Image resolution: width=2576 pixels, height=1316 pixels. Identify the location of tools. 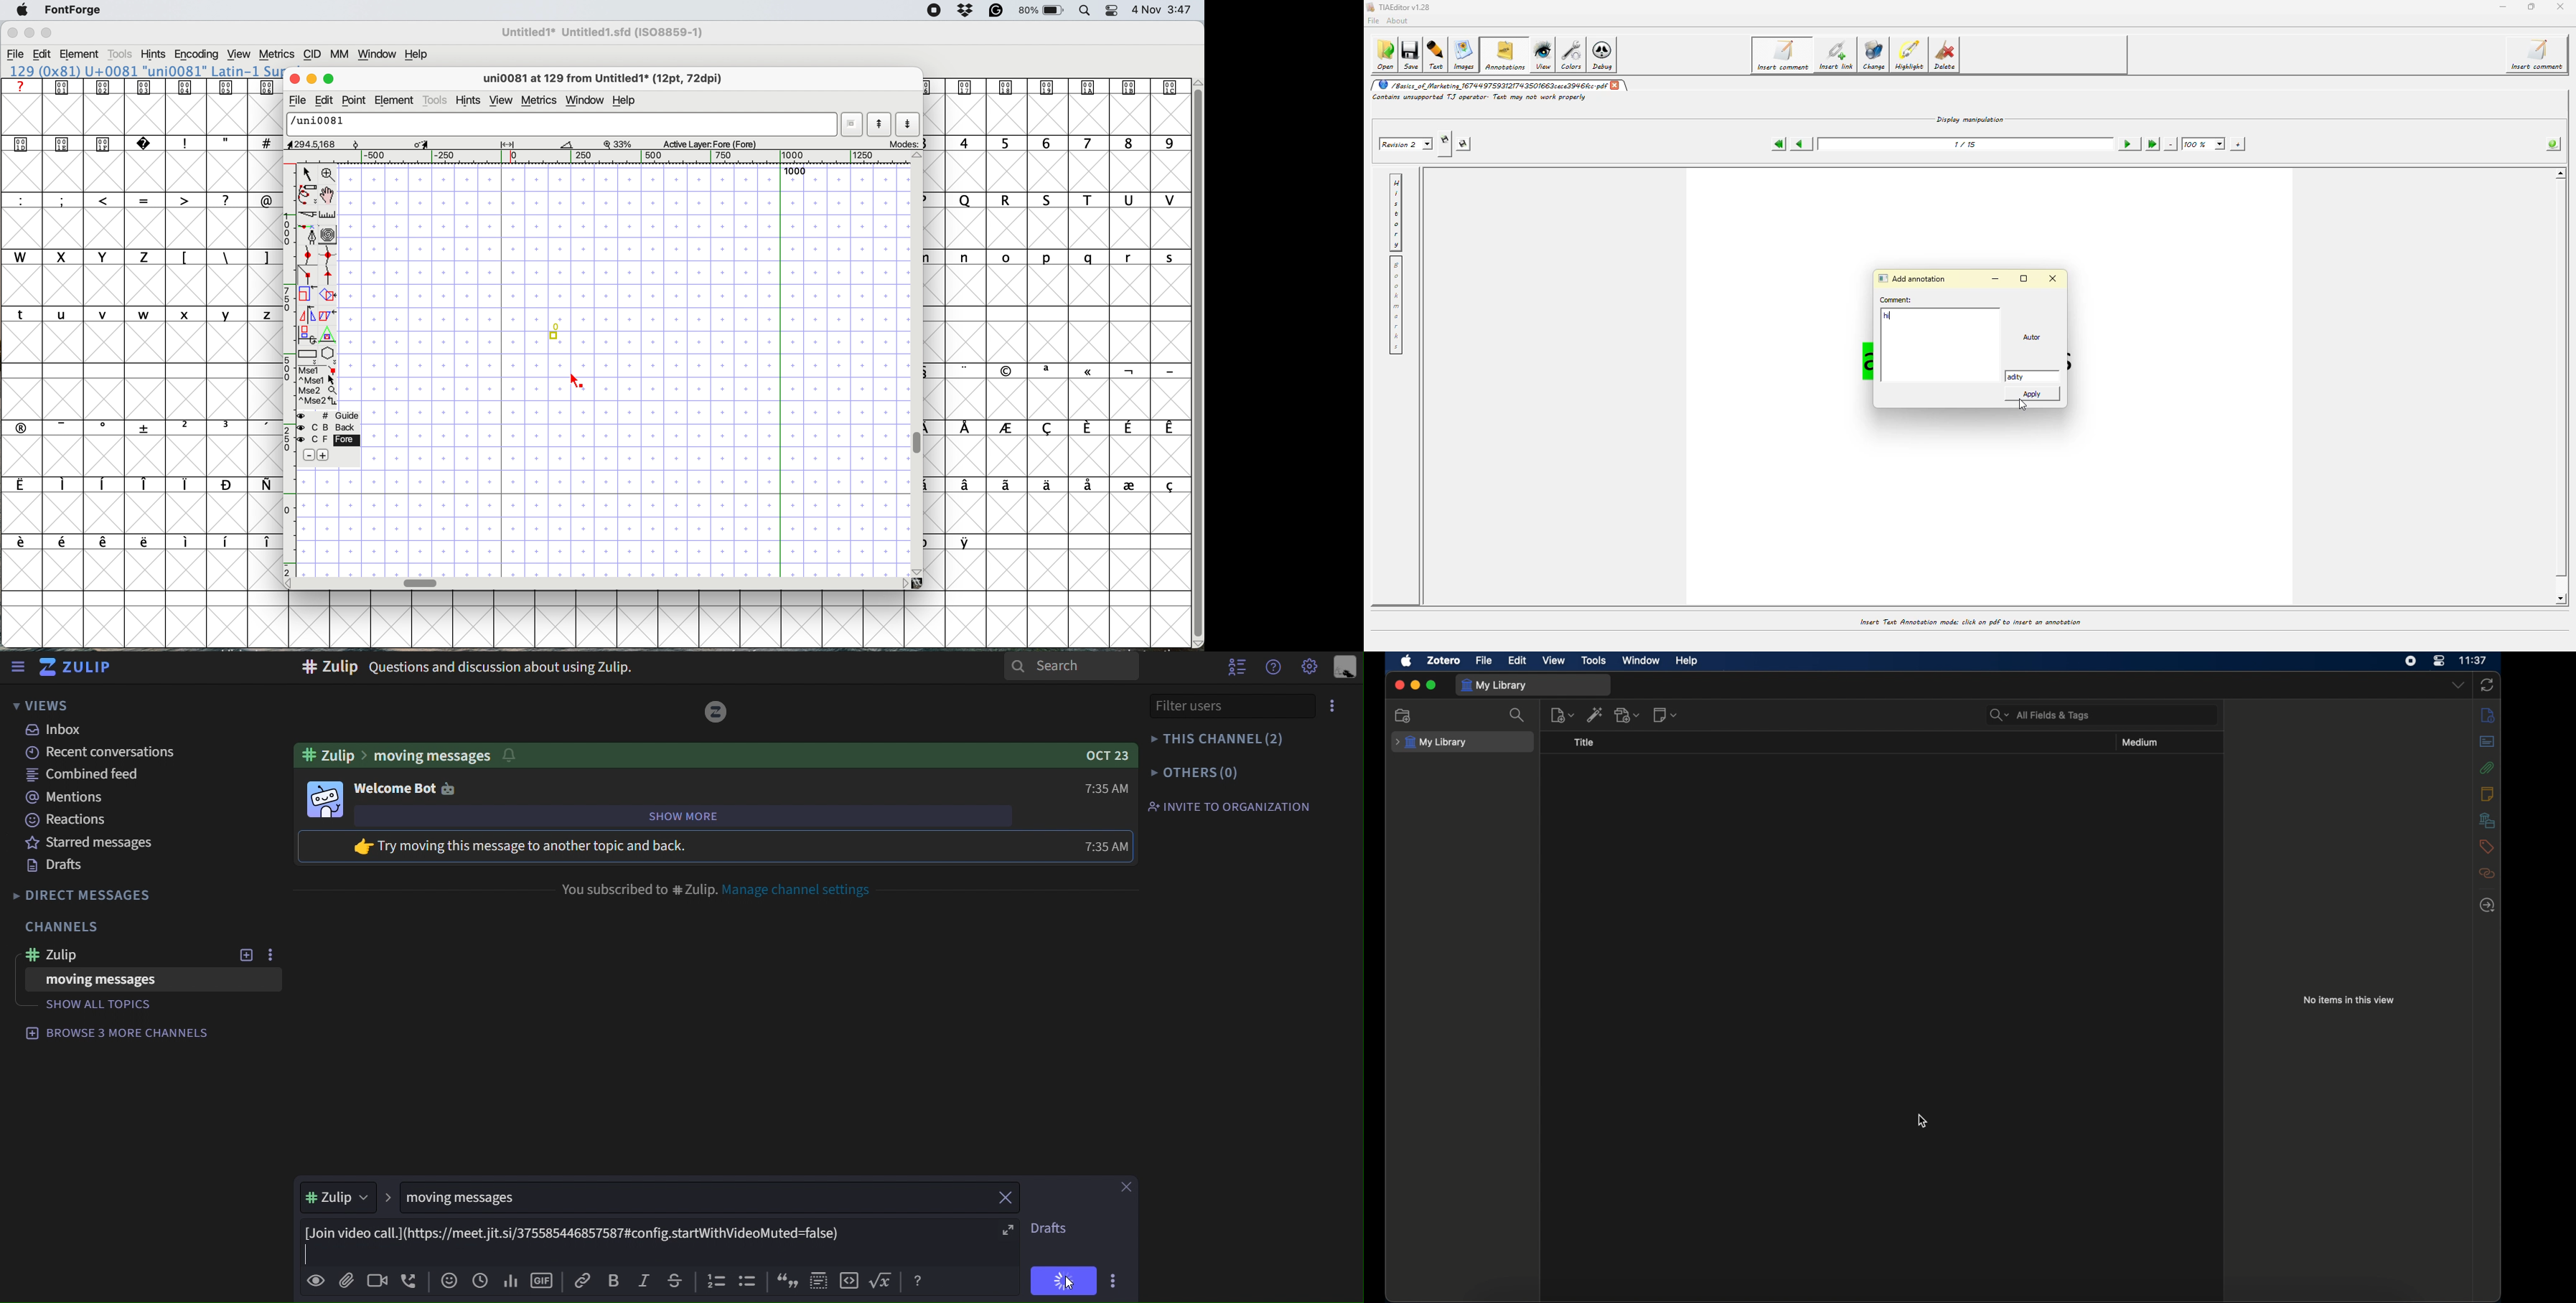
(1594, 660).